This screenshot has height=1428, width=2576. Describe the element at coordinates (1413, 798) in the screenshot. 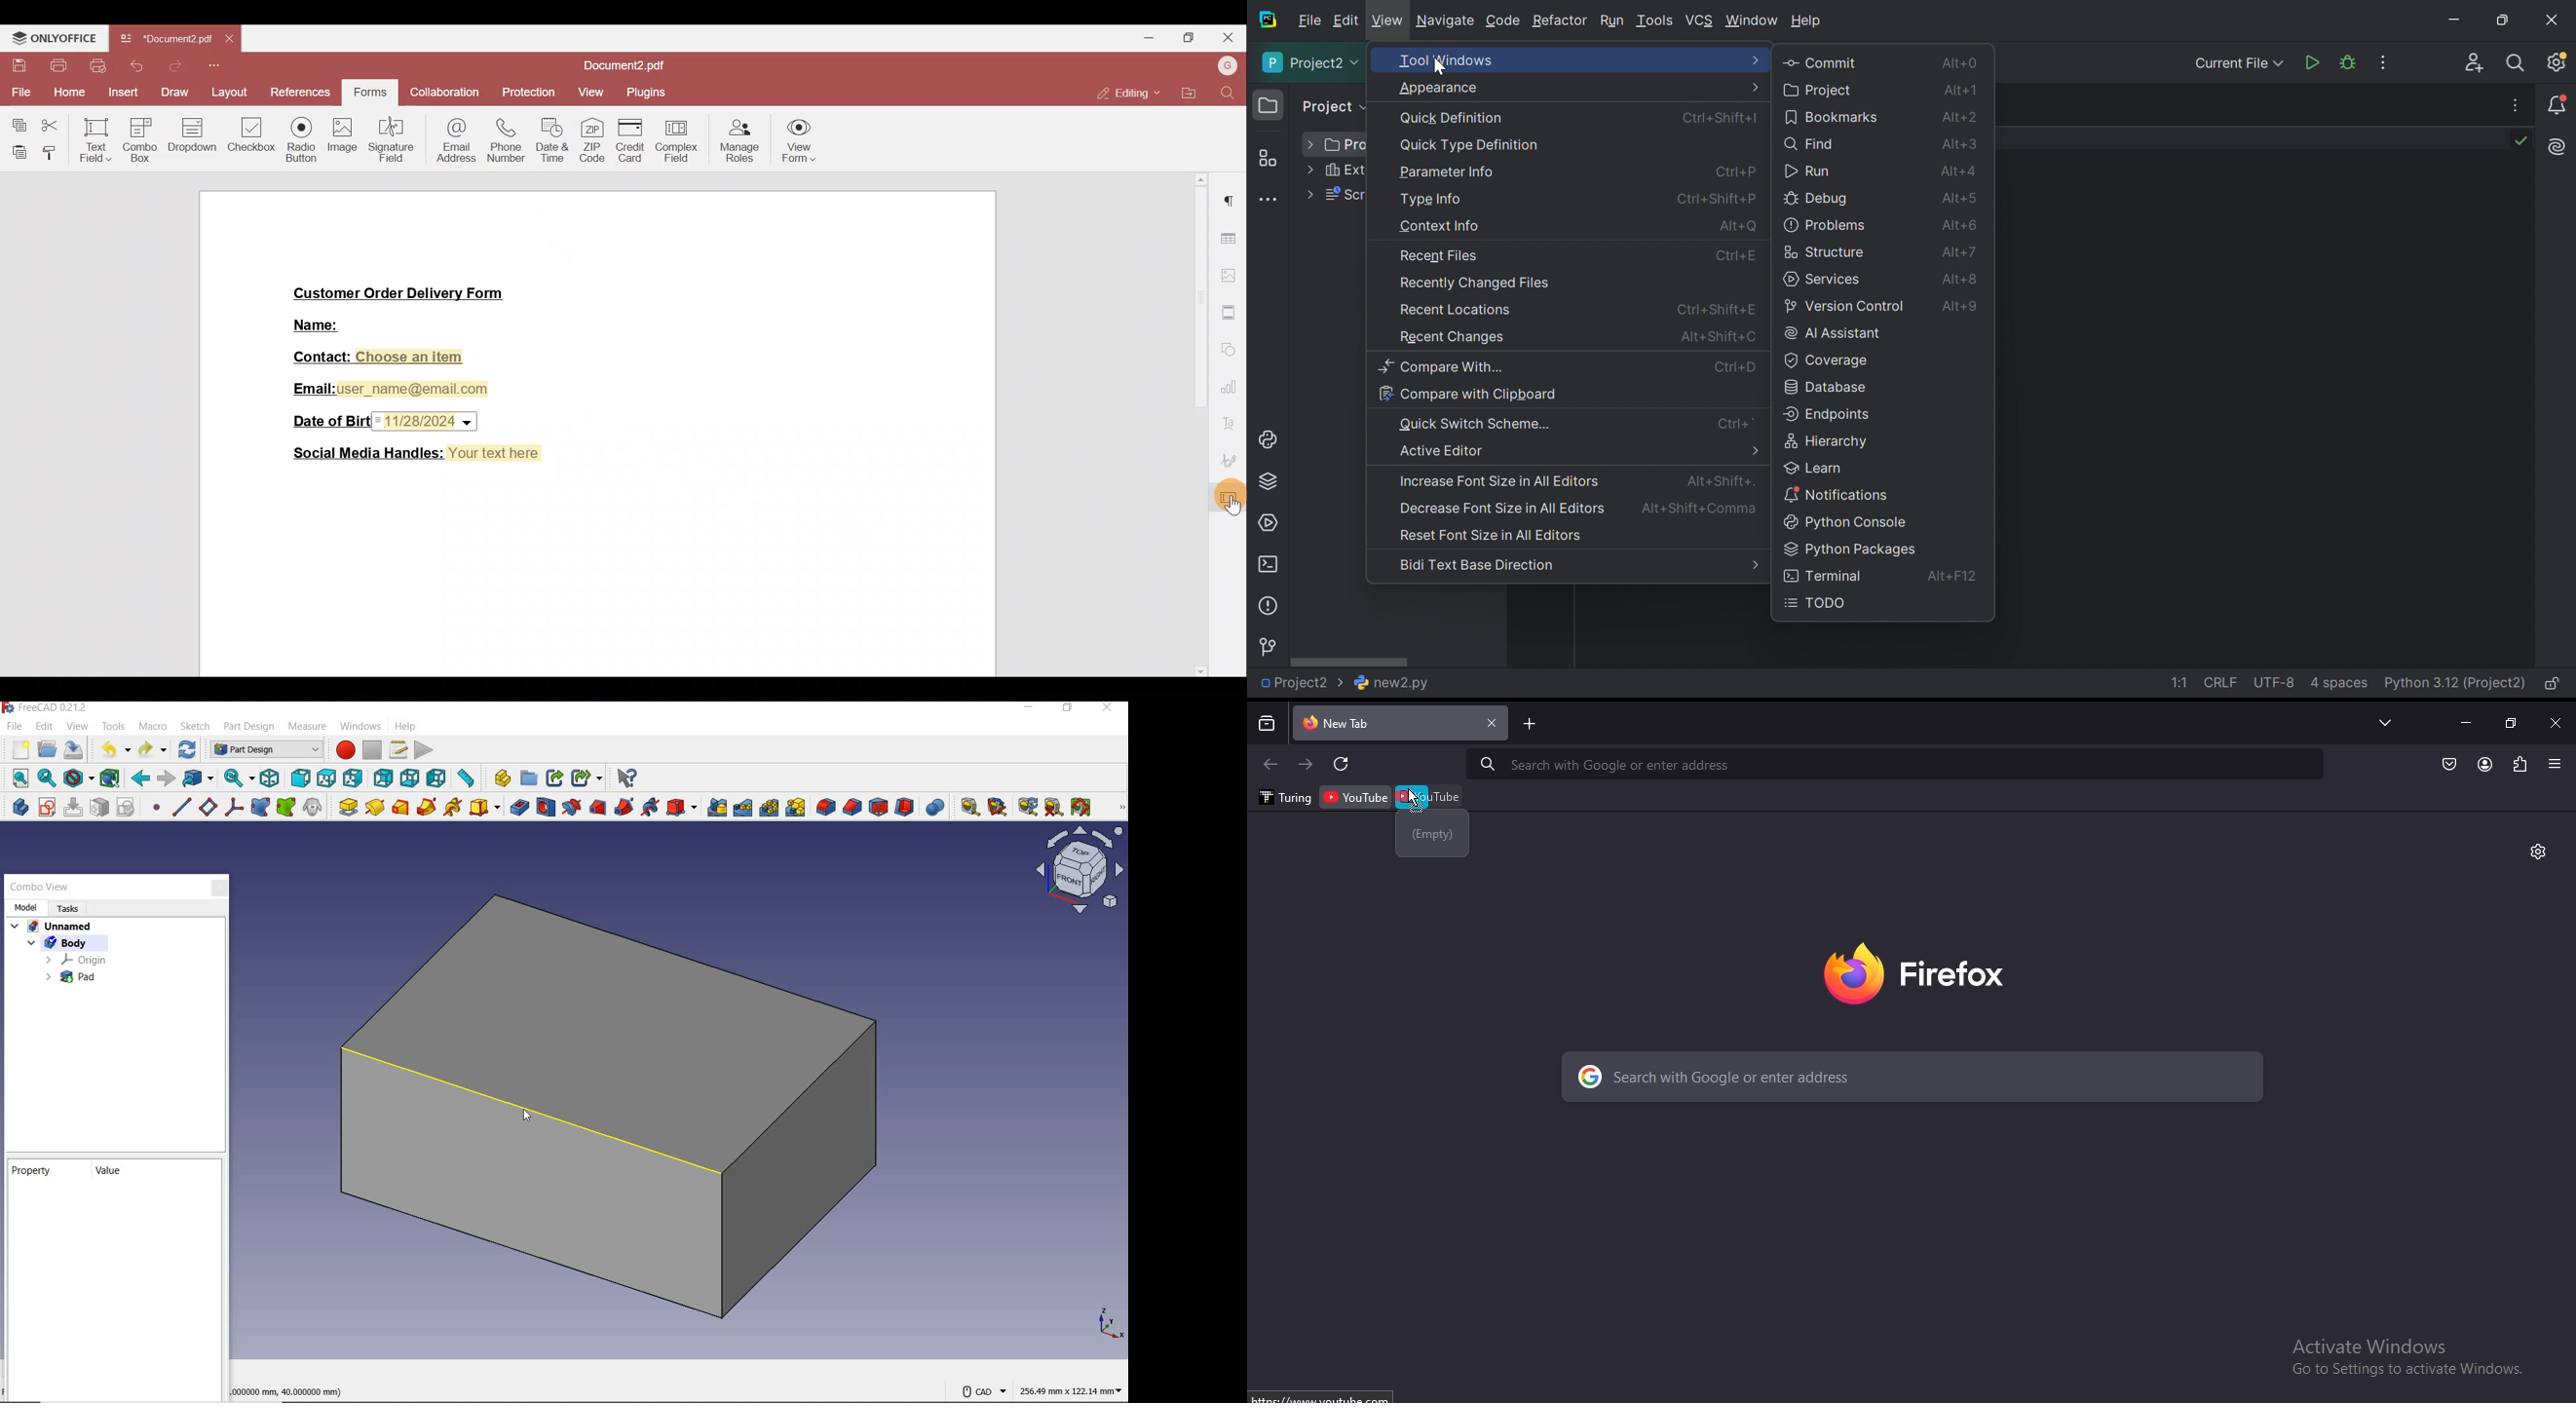

I see `cursor` at that location.